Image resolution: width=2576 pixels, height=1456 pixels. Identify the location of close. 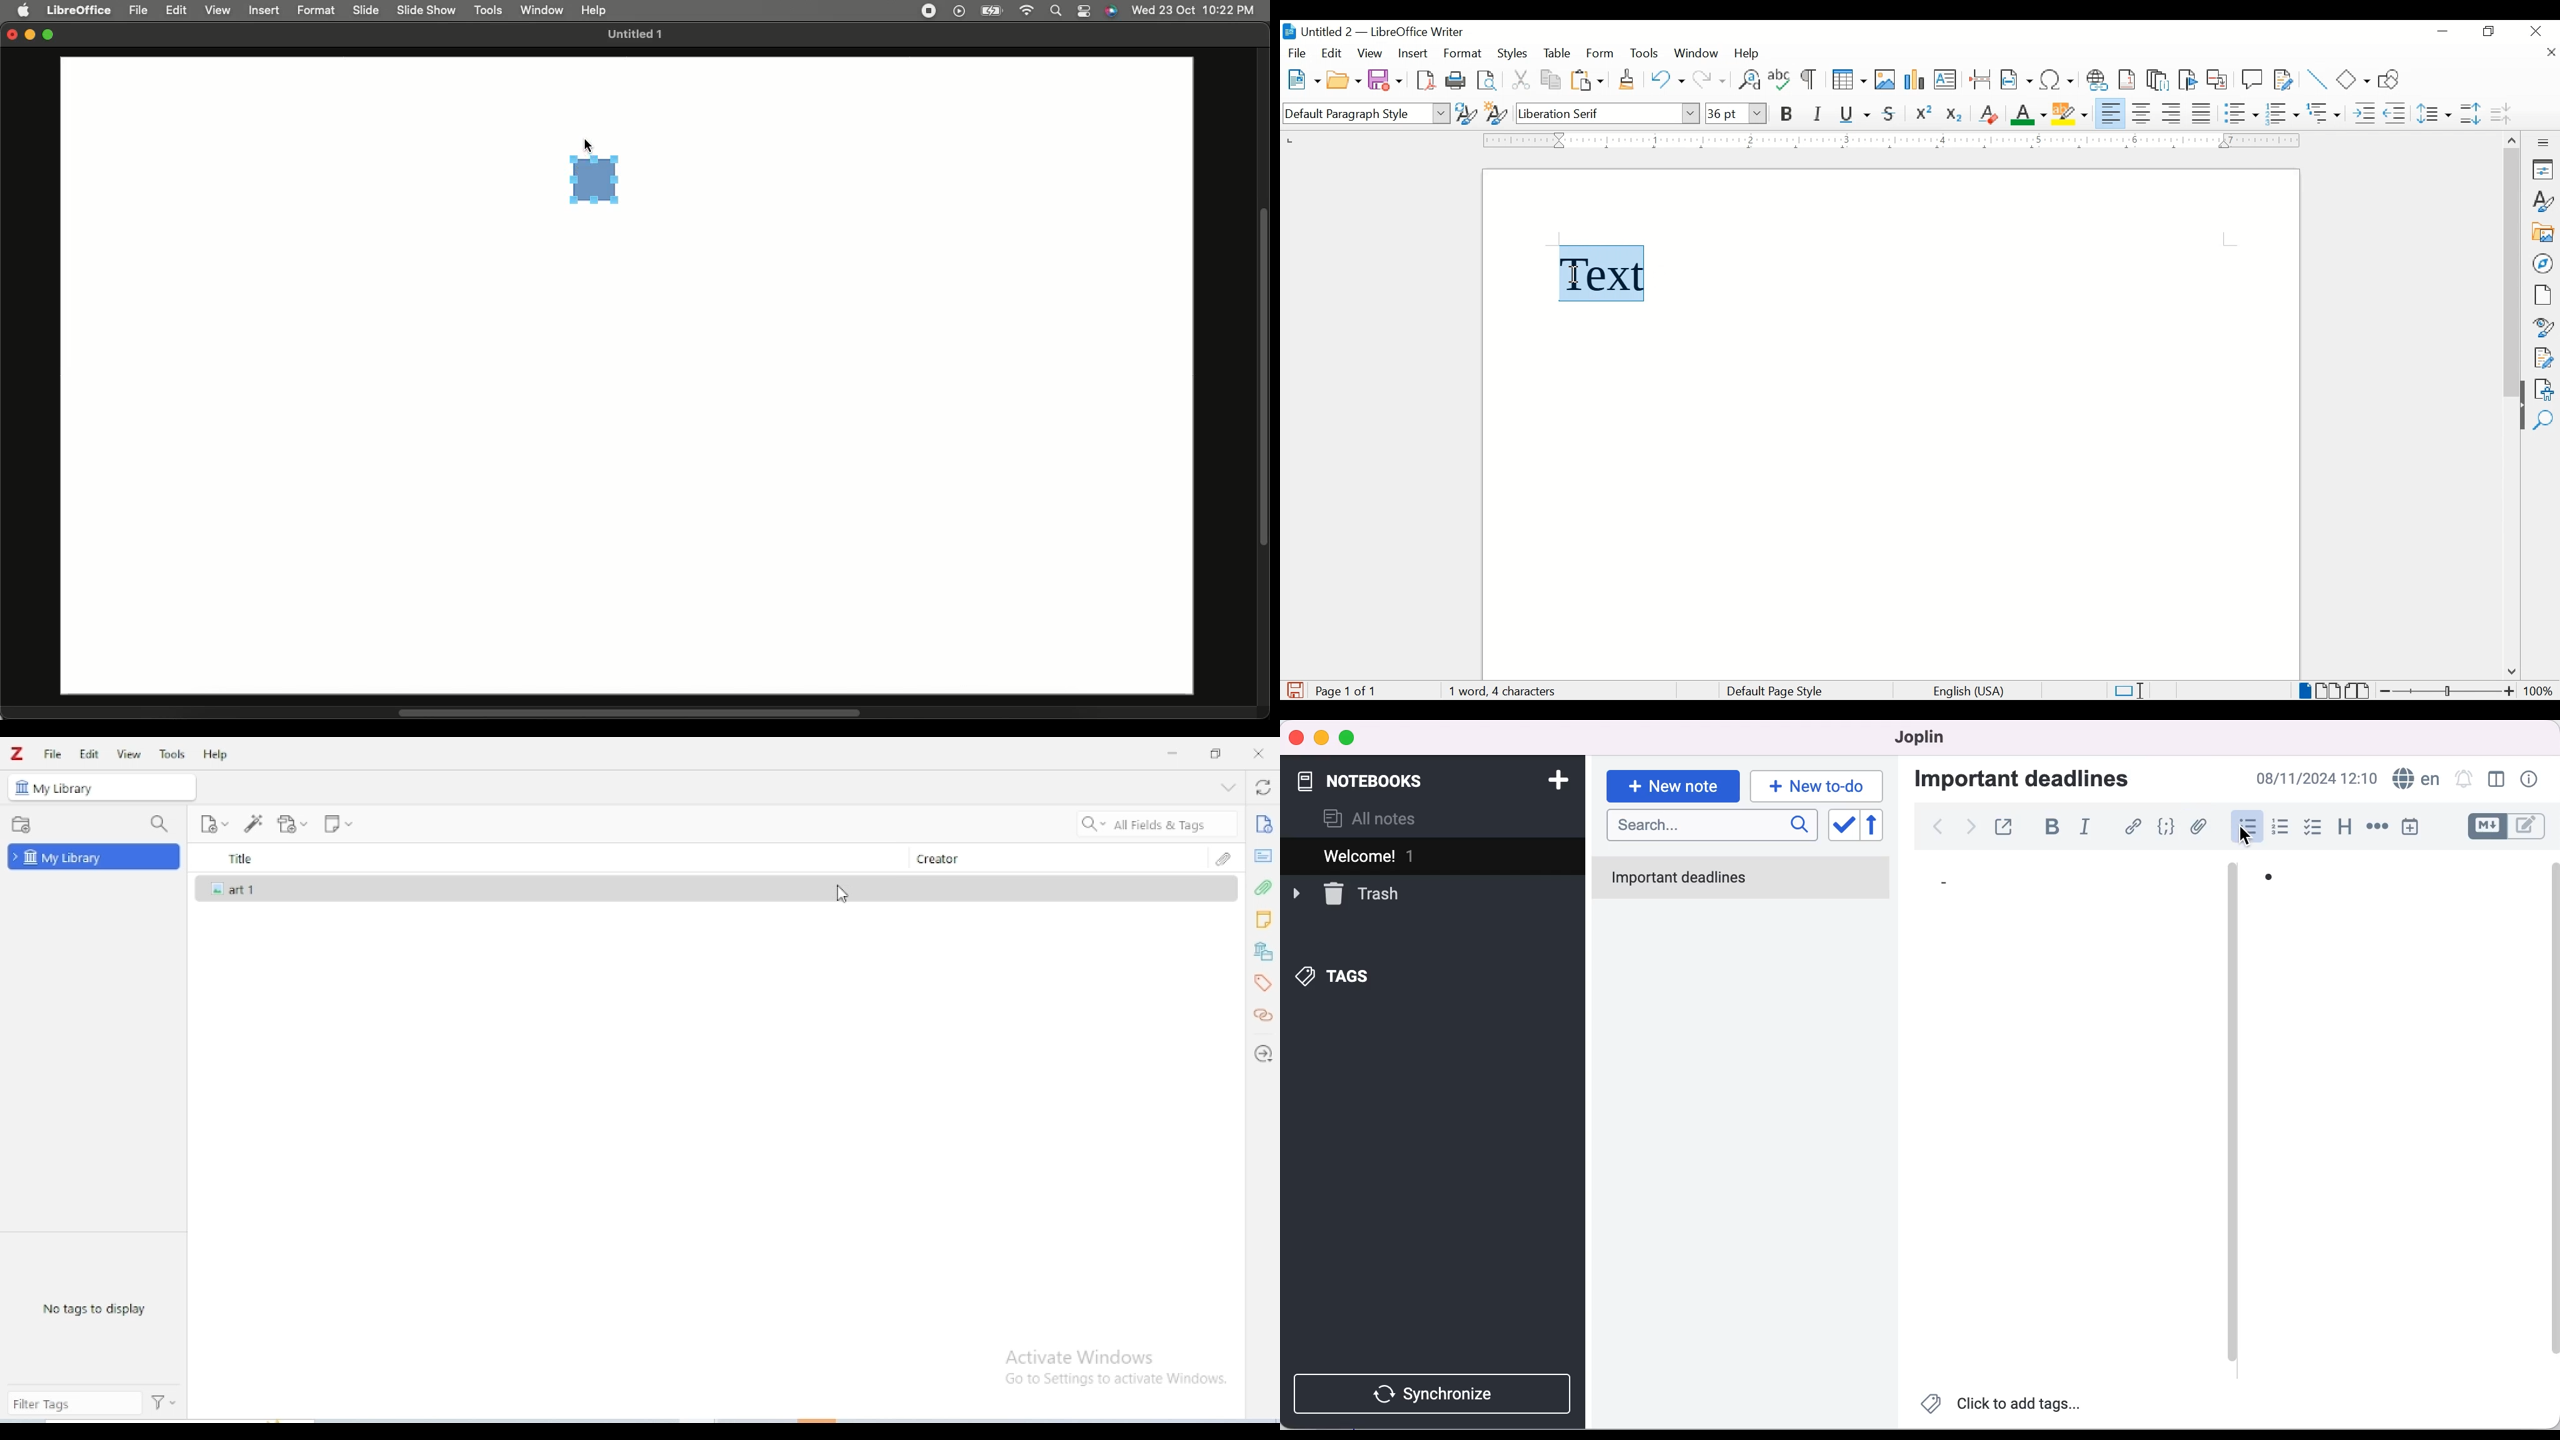
(2537, 30).